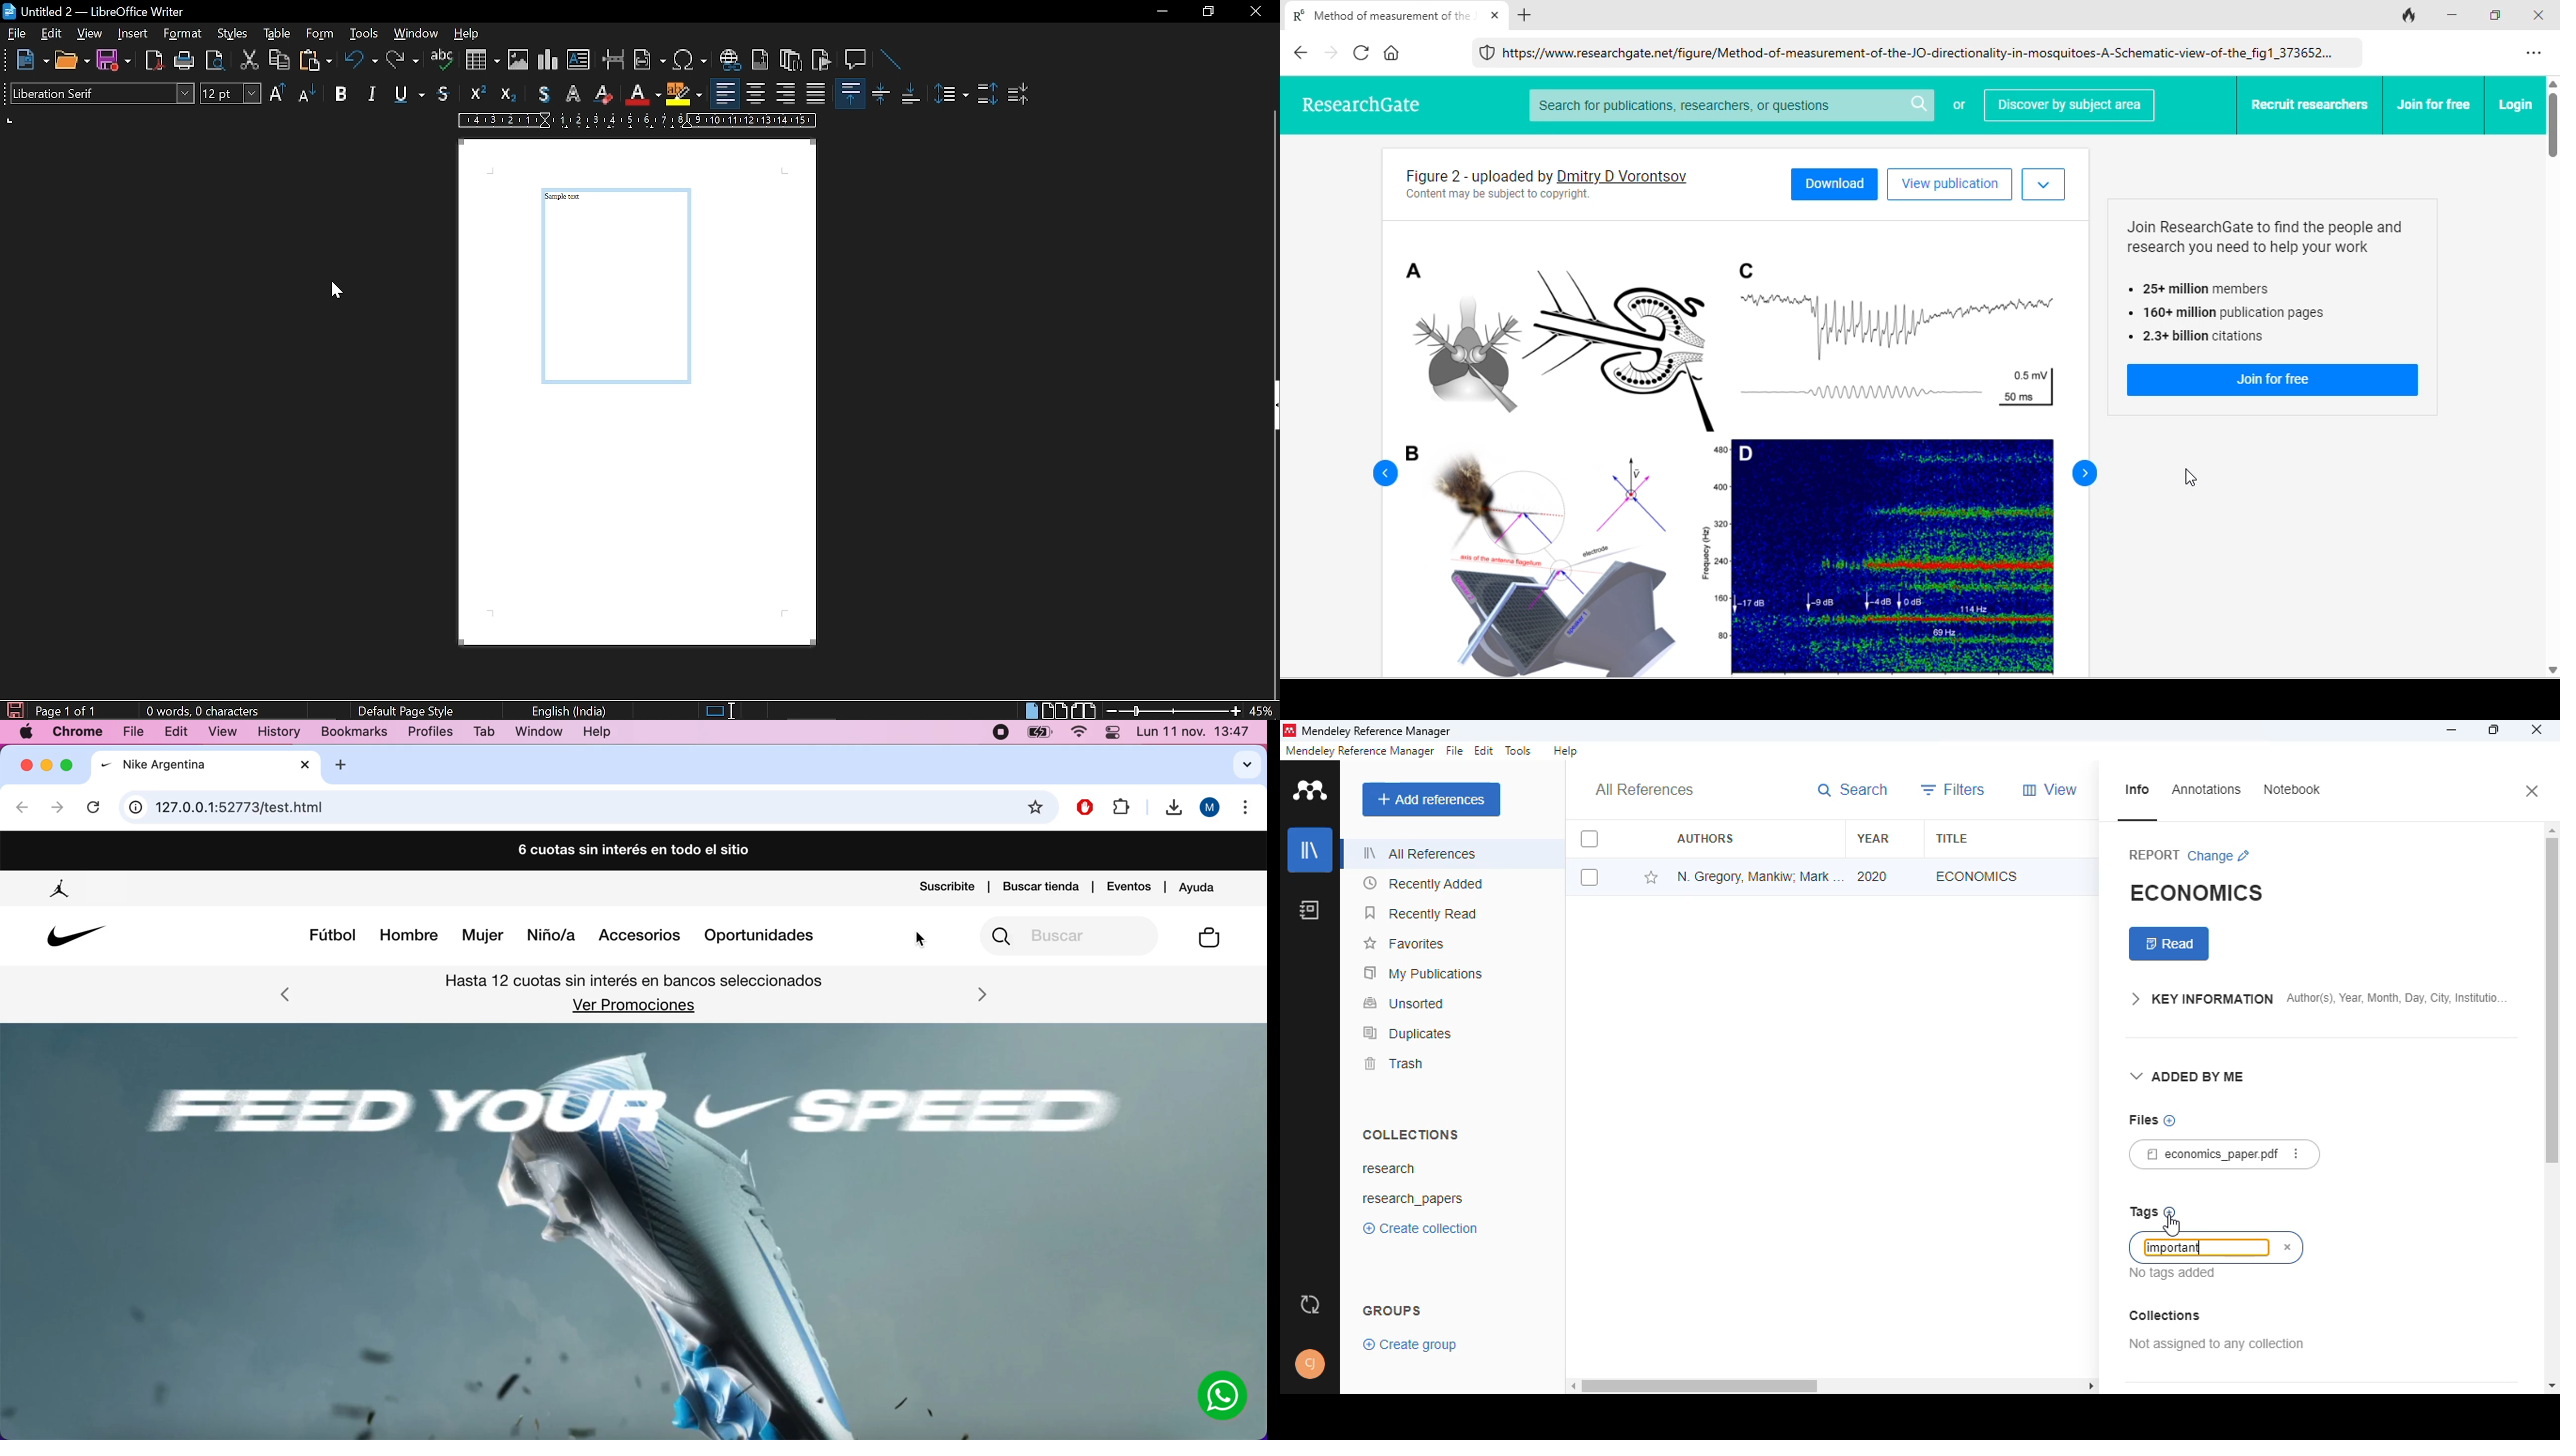 The height and width of the screenshot is (1456, 2576). I want to click on Subscribe, so click(947, 888).